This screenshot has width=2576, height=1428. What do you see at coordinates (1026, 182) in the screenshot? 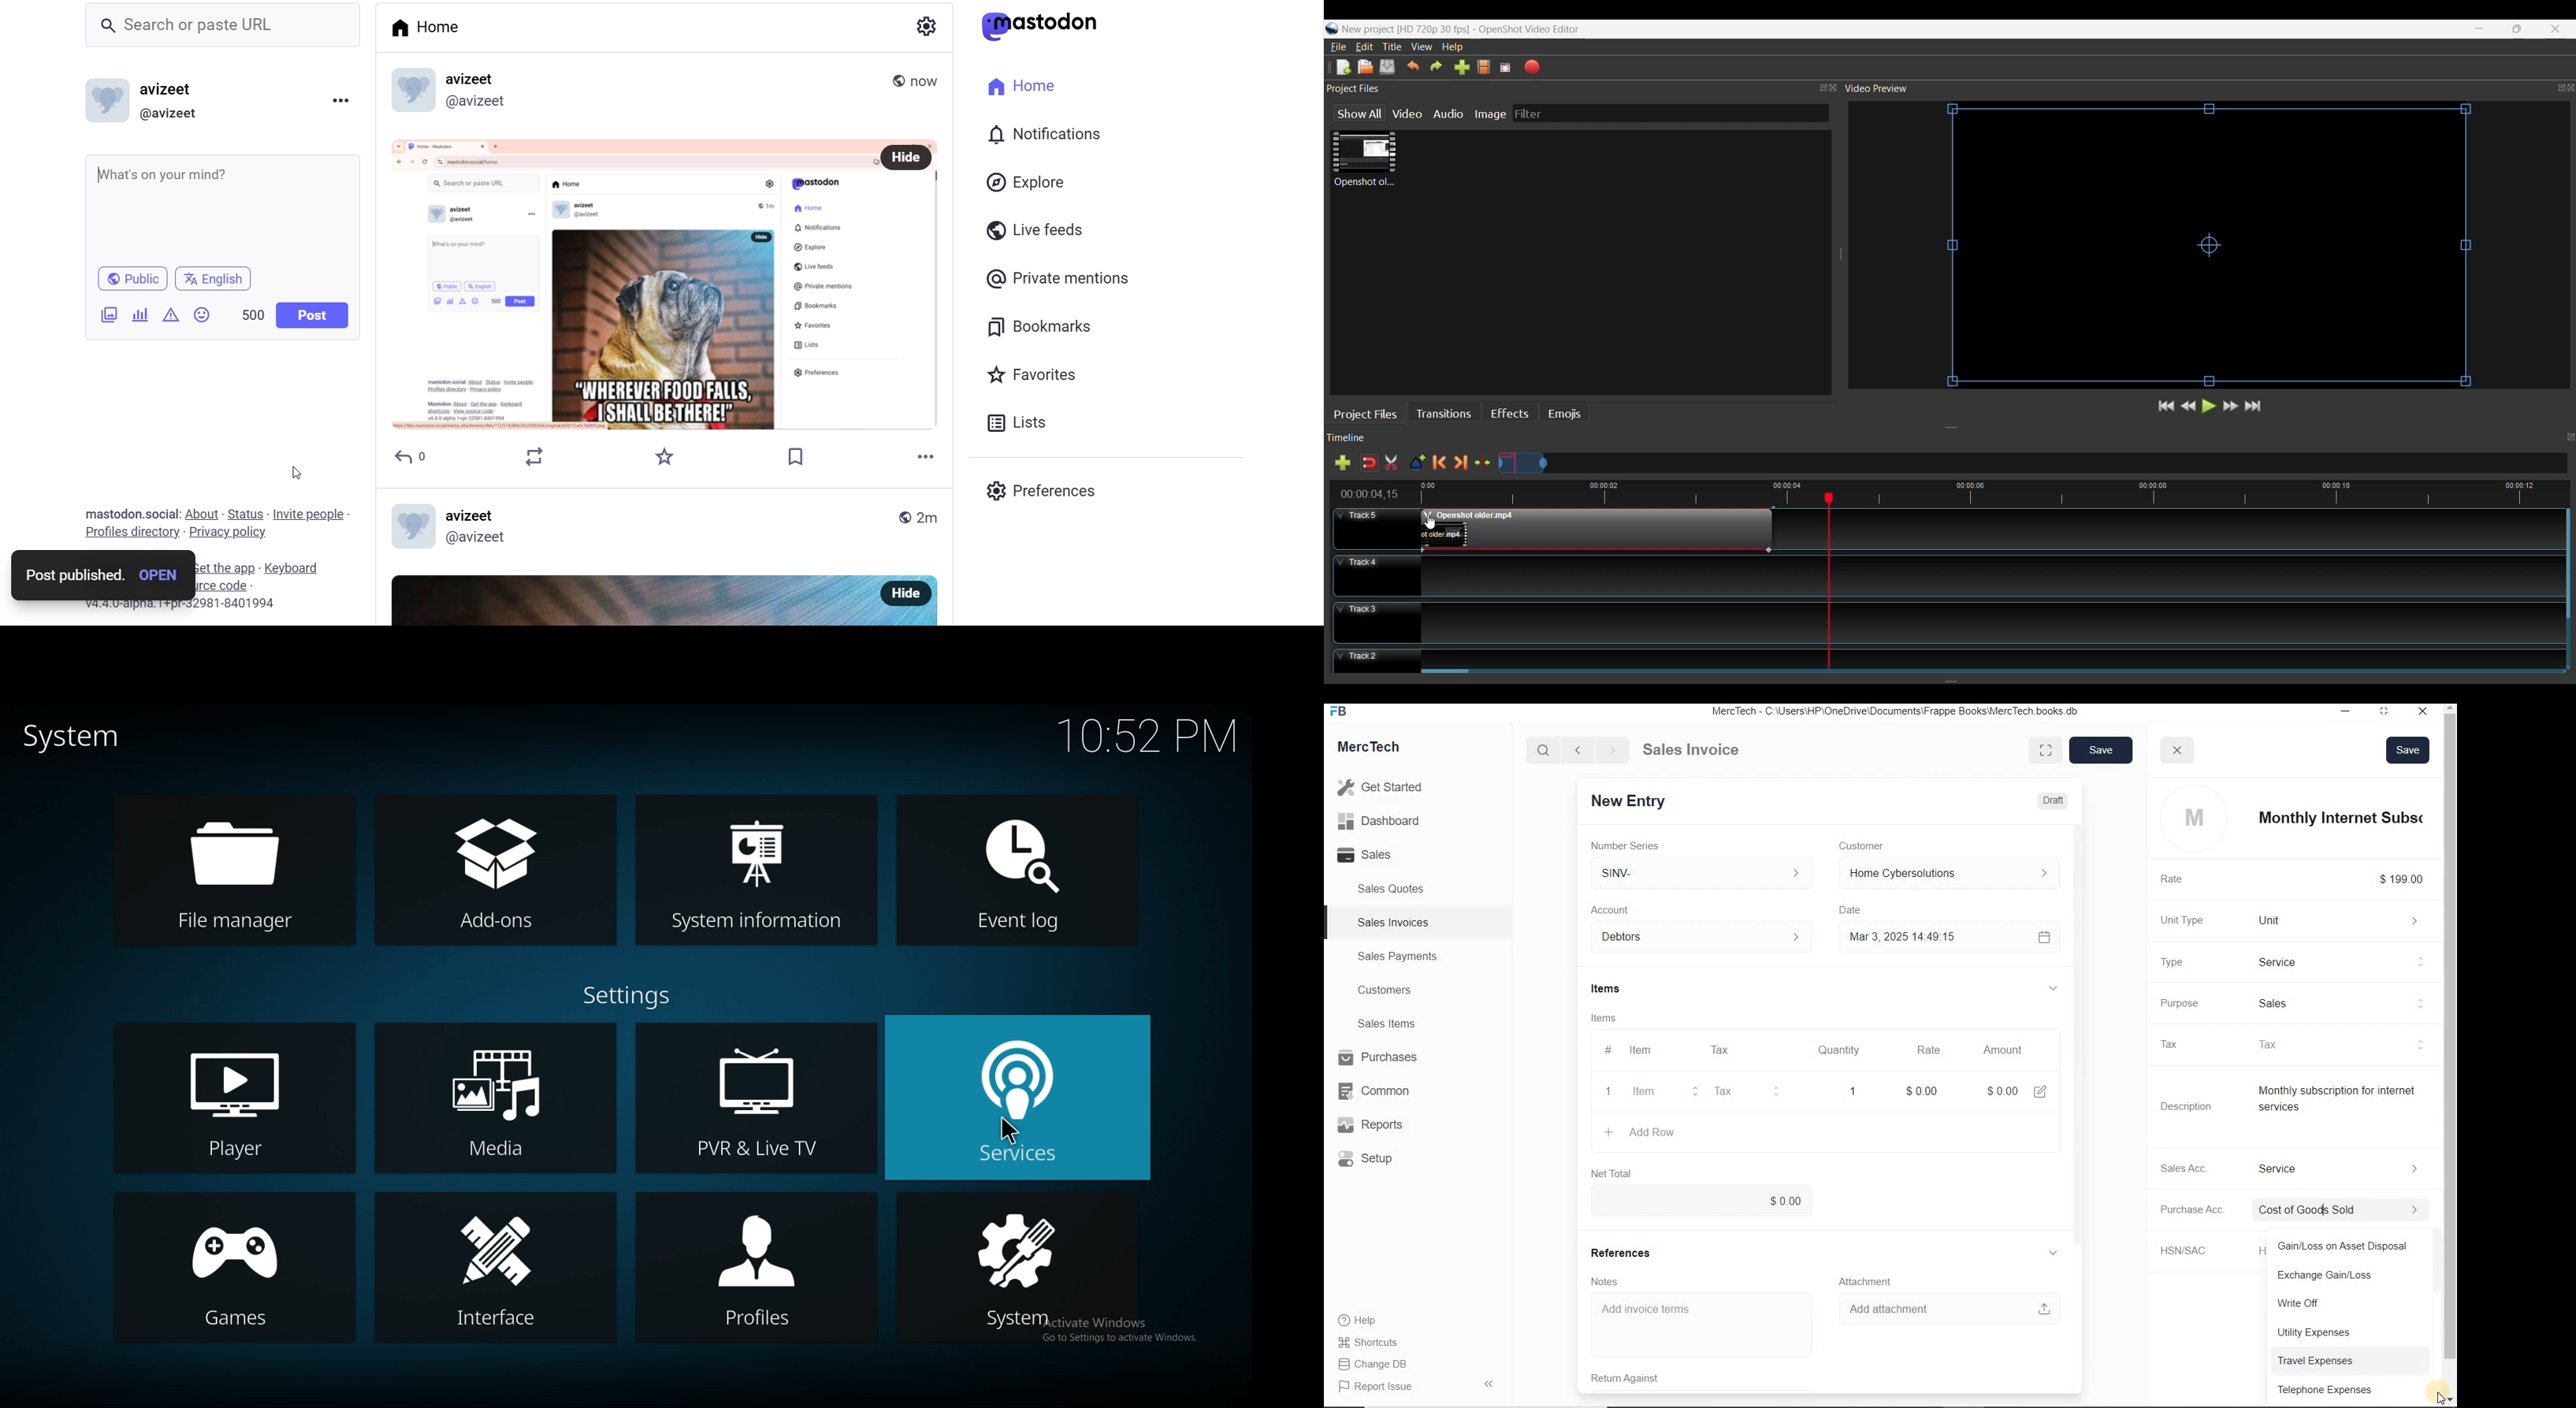
I see `explore` at bounding box center [1026, 182].